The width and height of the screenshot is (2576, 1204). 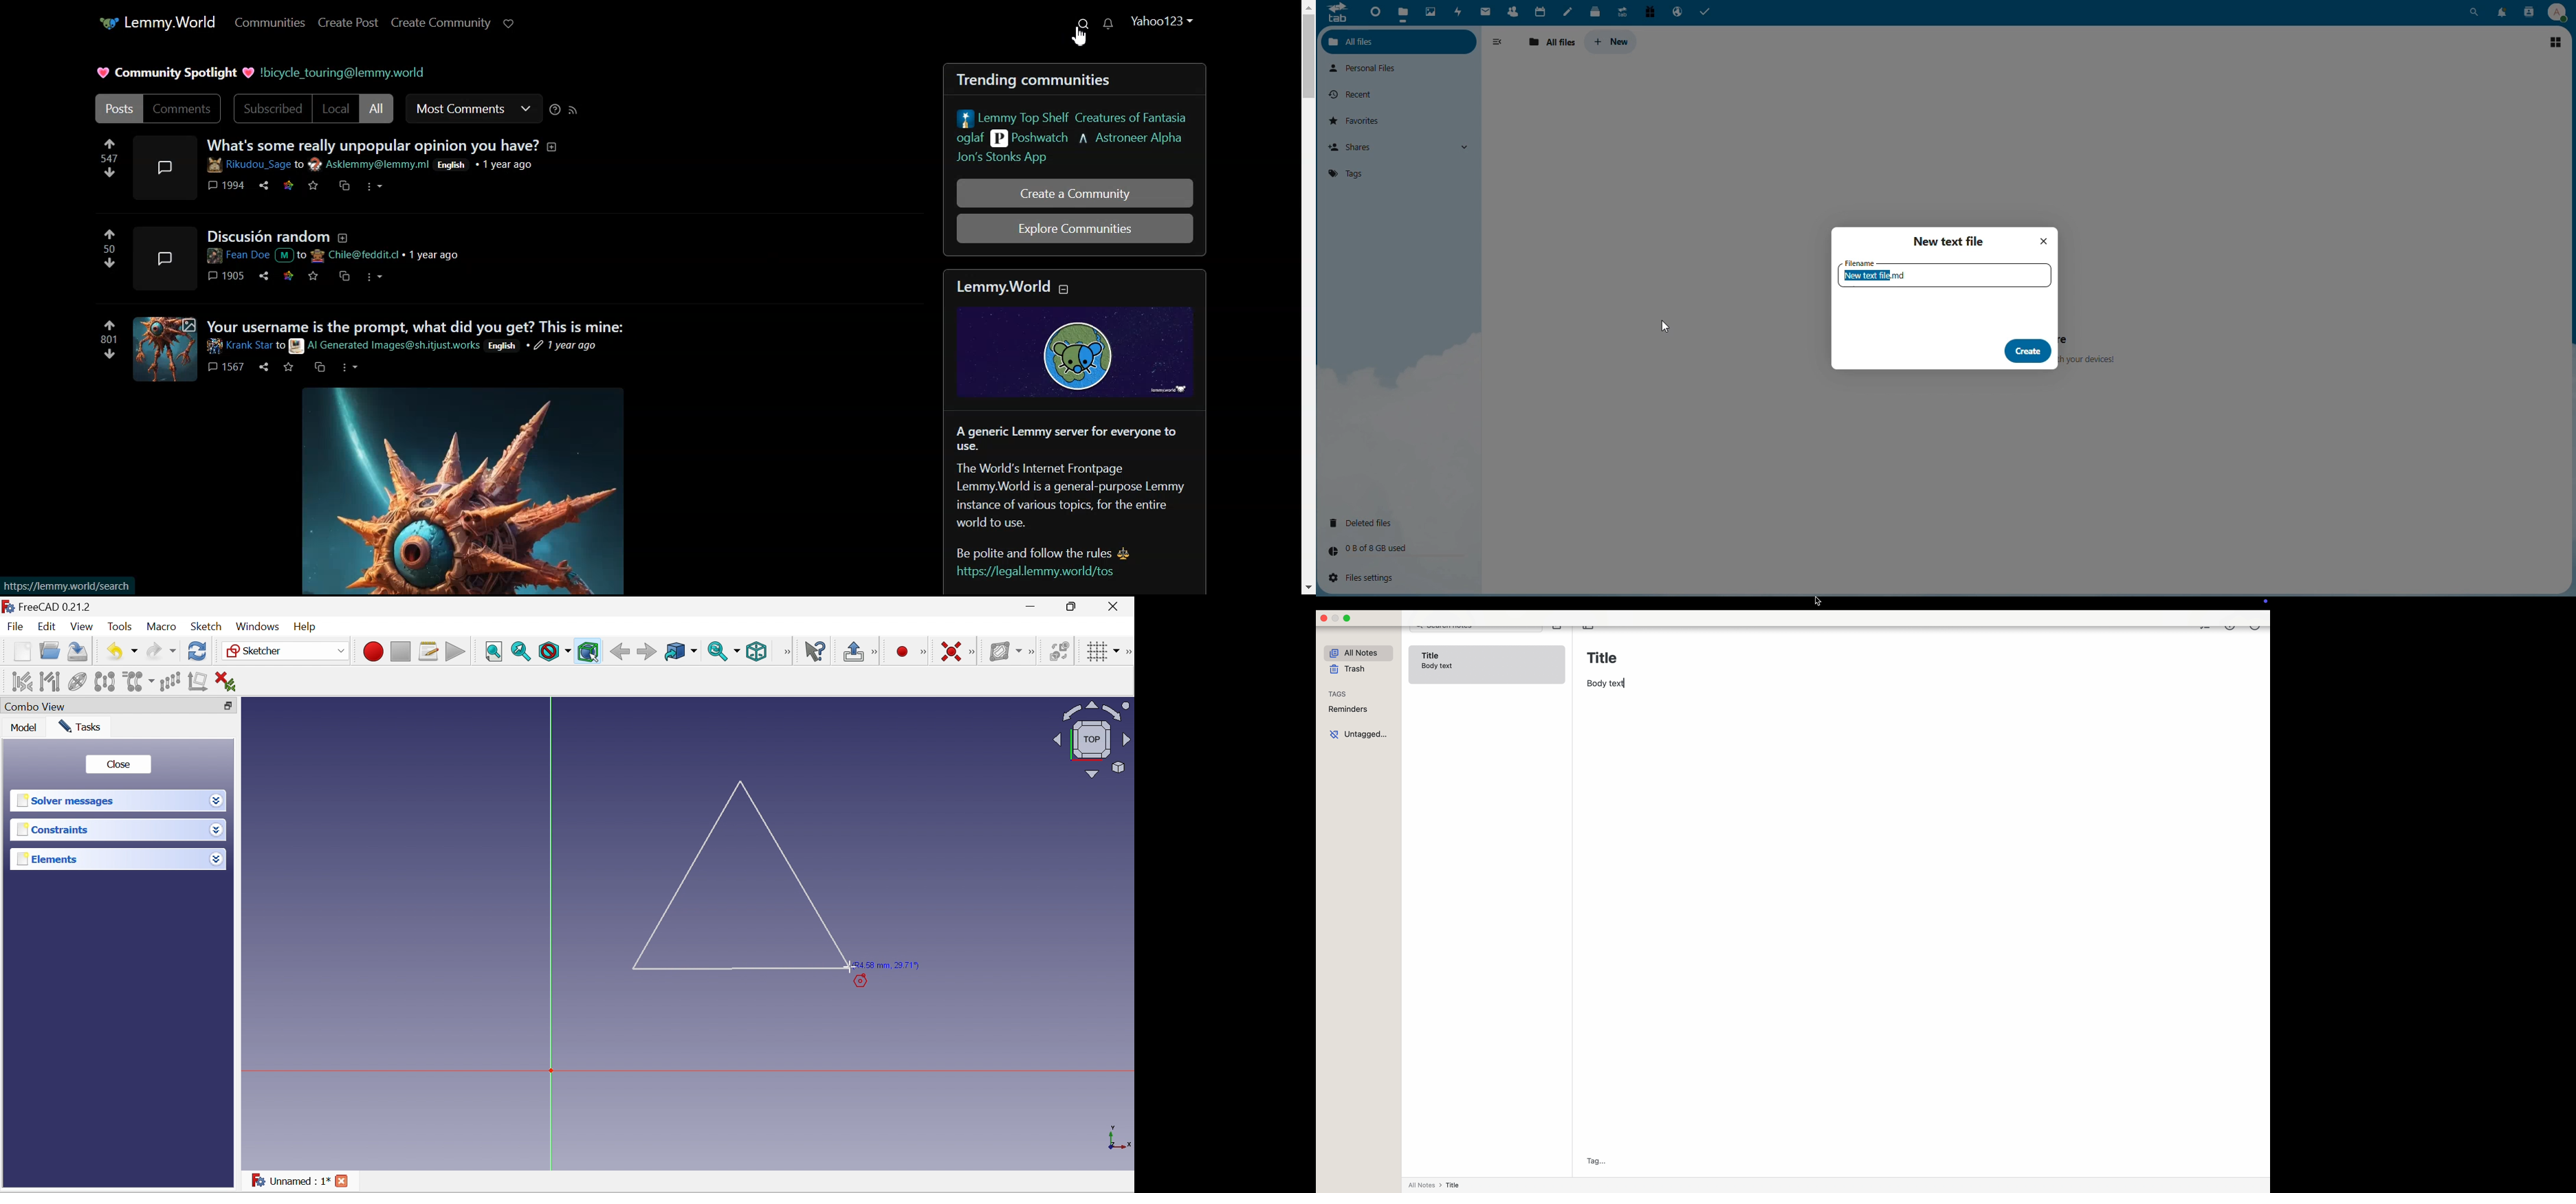 I want to click on Sketcher, so click(x=286, y=651).